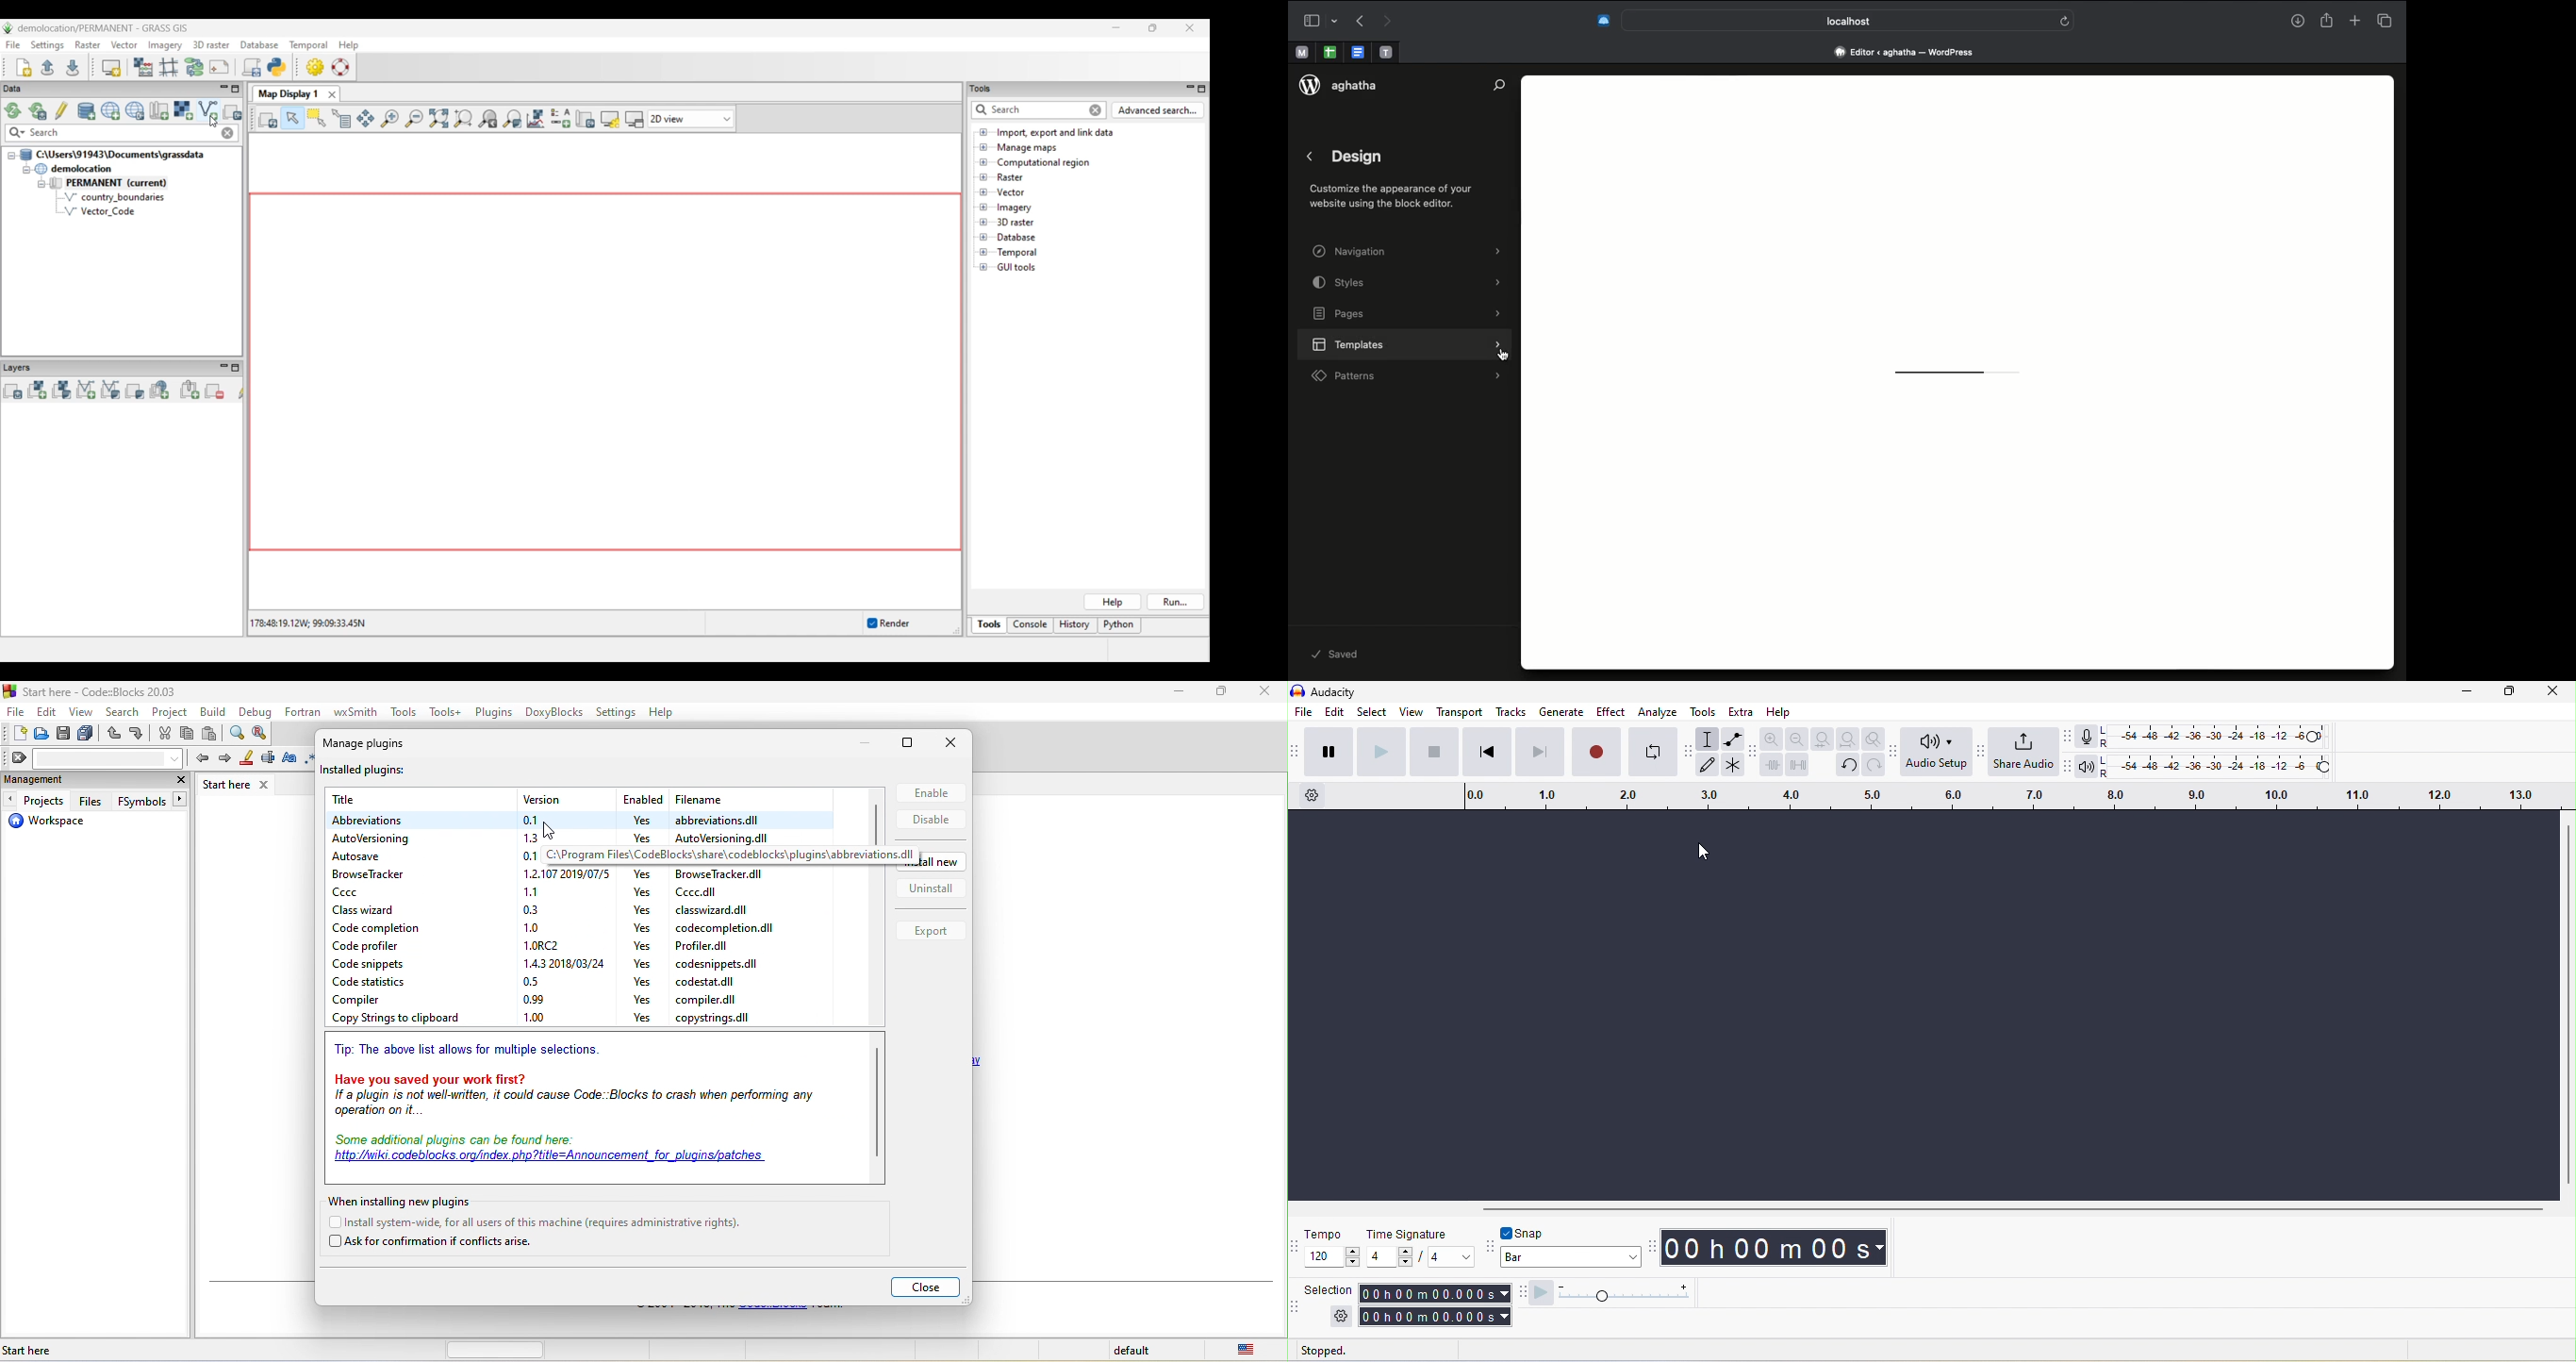 The height and width of the screenshot is (1372, 2576). What do you see at coordinates (1503, 357) in the screenshot?
I see `cursor` at bounding box center [1503, 357].